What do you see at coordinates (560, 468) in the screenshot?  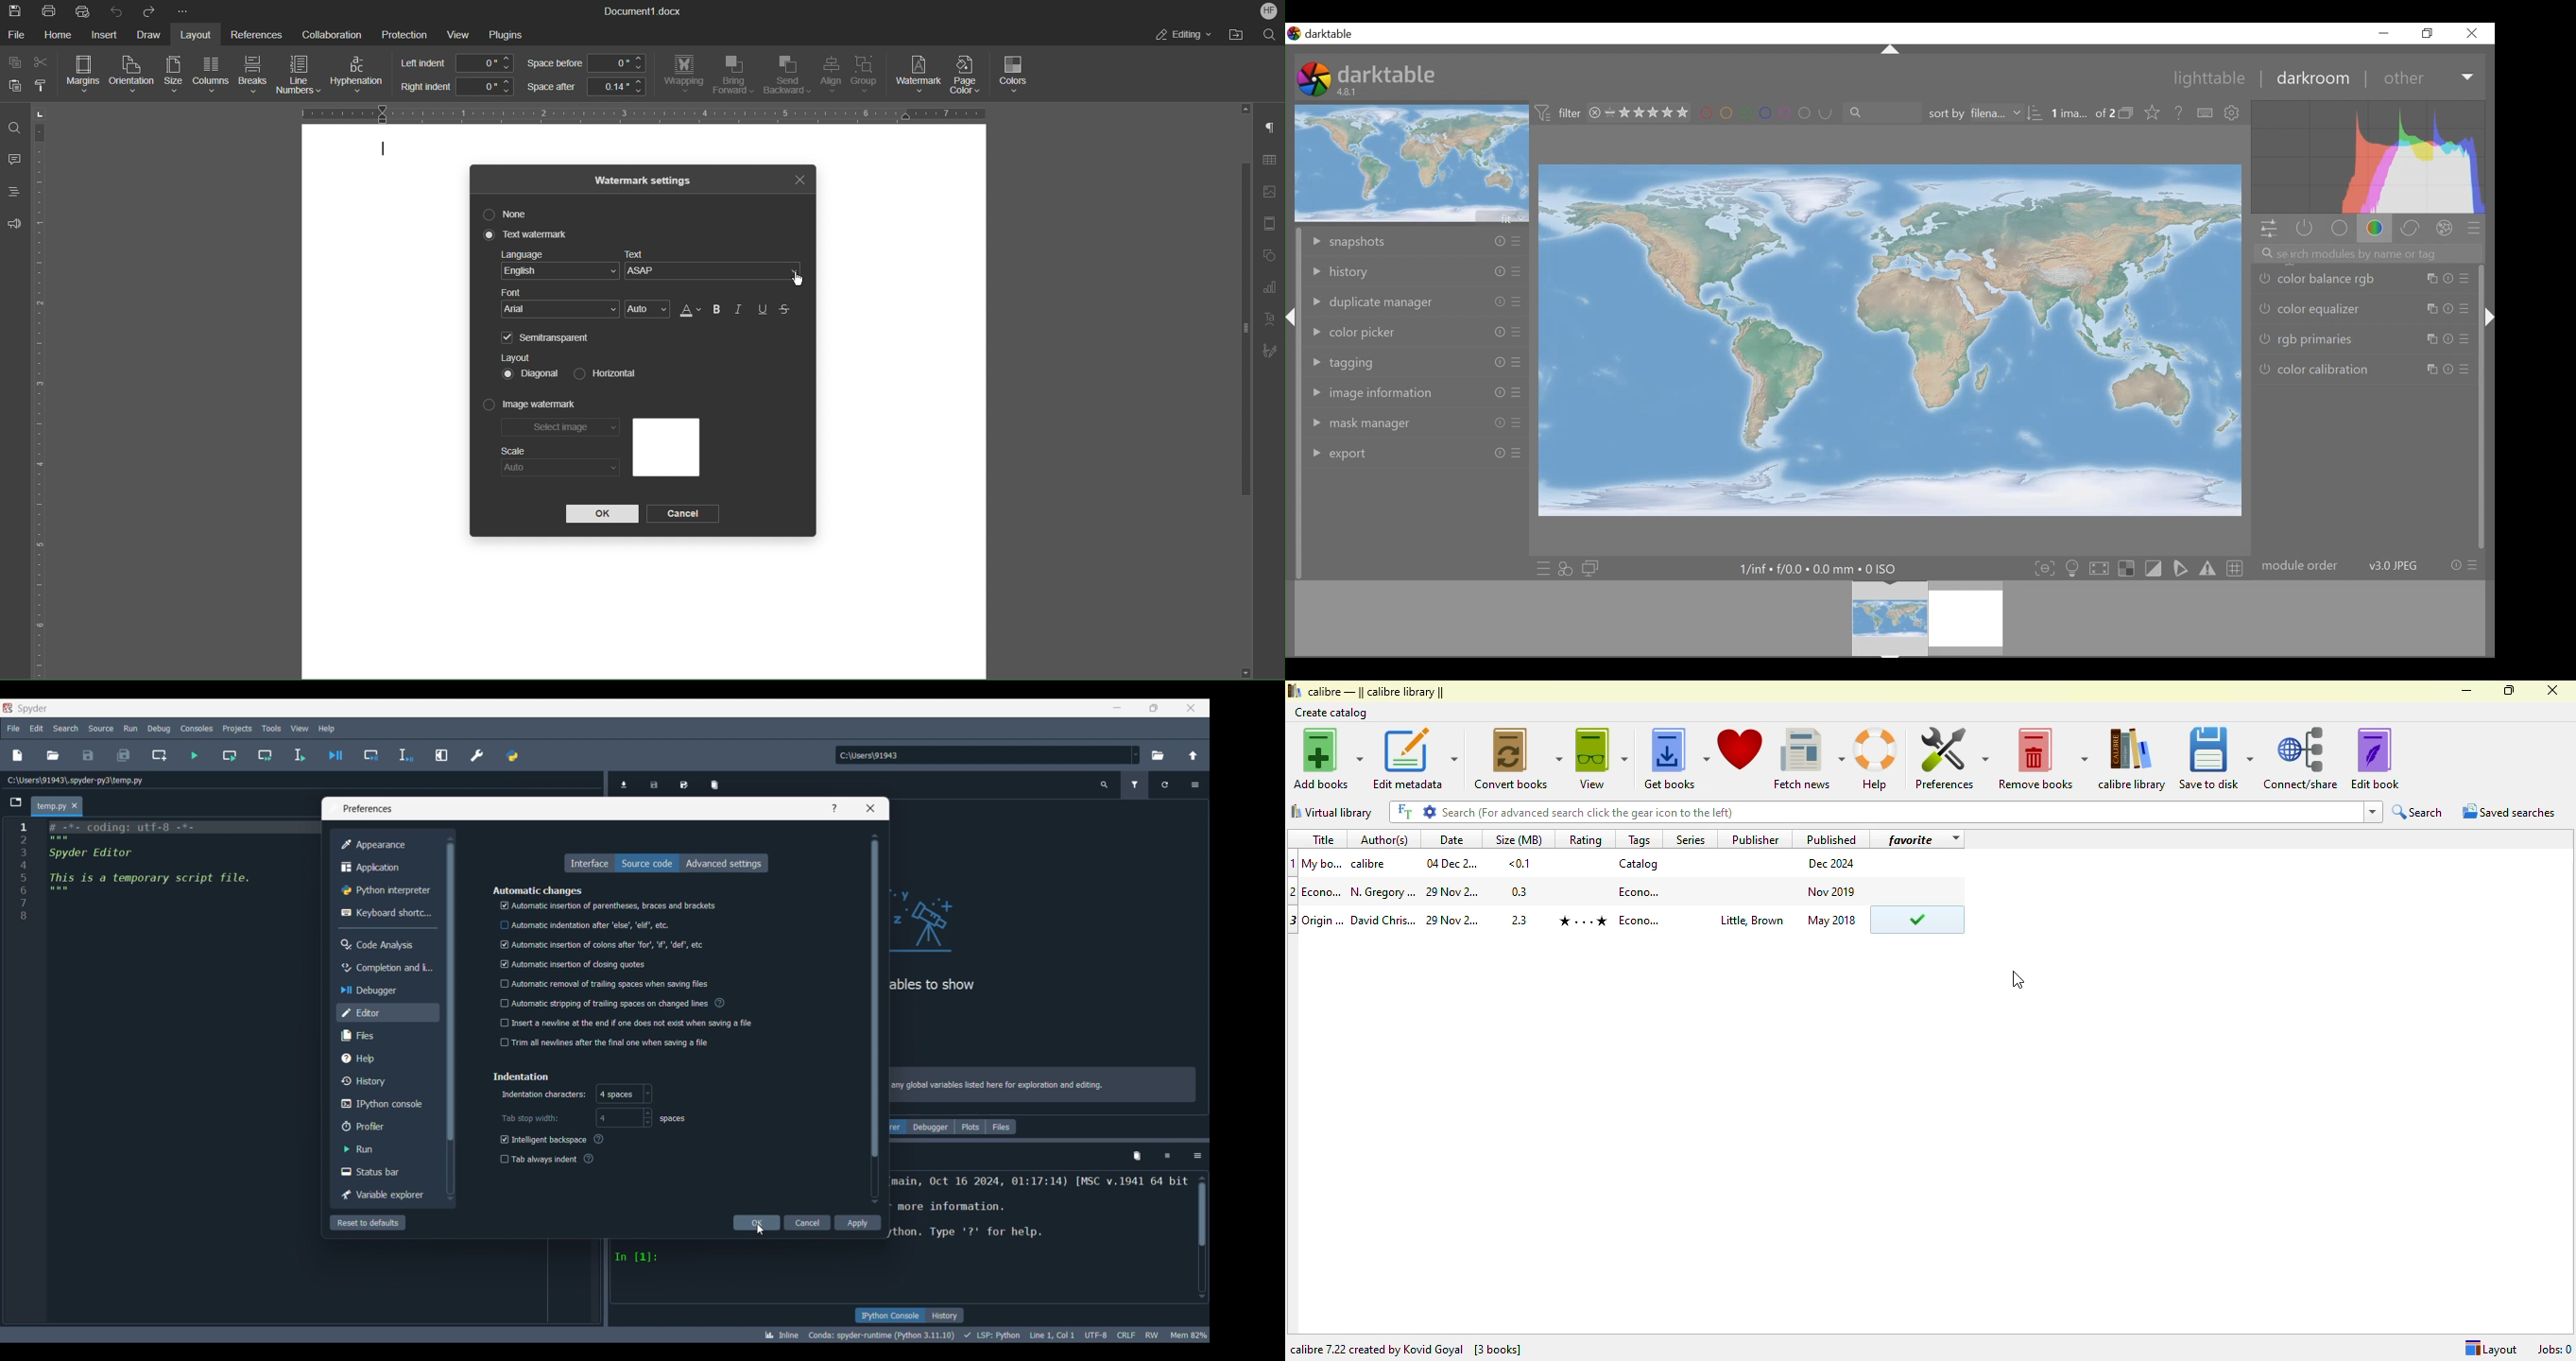 I see `Auto` at bounding box center [560, 468].